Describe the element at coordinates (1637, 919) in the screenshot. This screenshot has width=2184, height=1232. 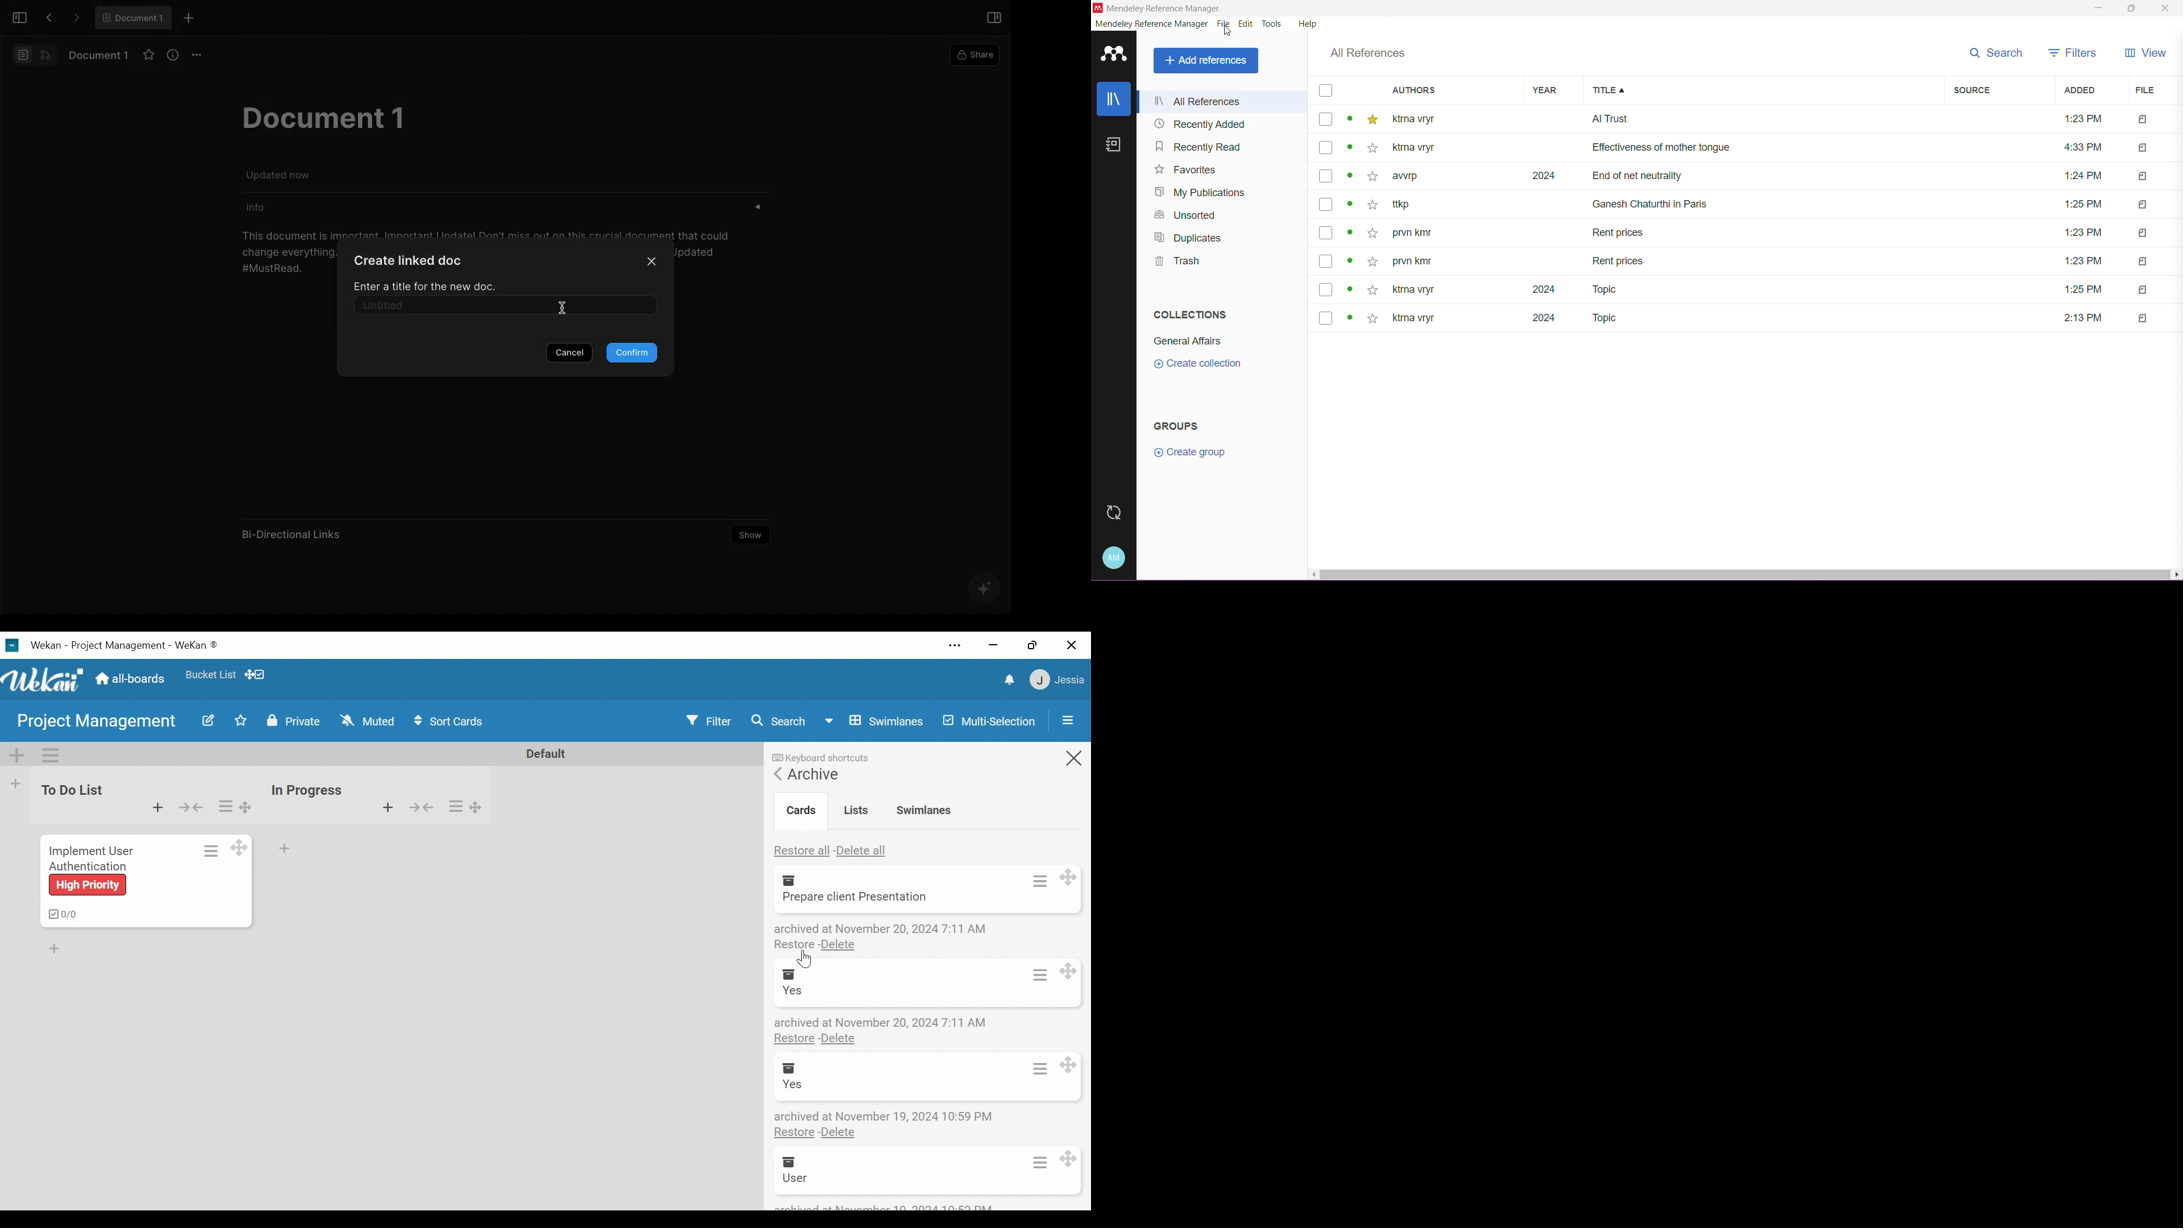
I see `New scene added` at that location.